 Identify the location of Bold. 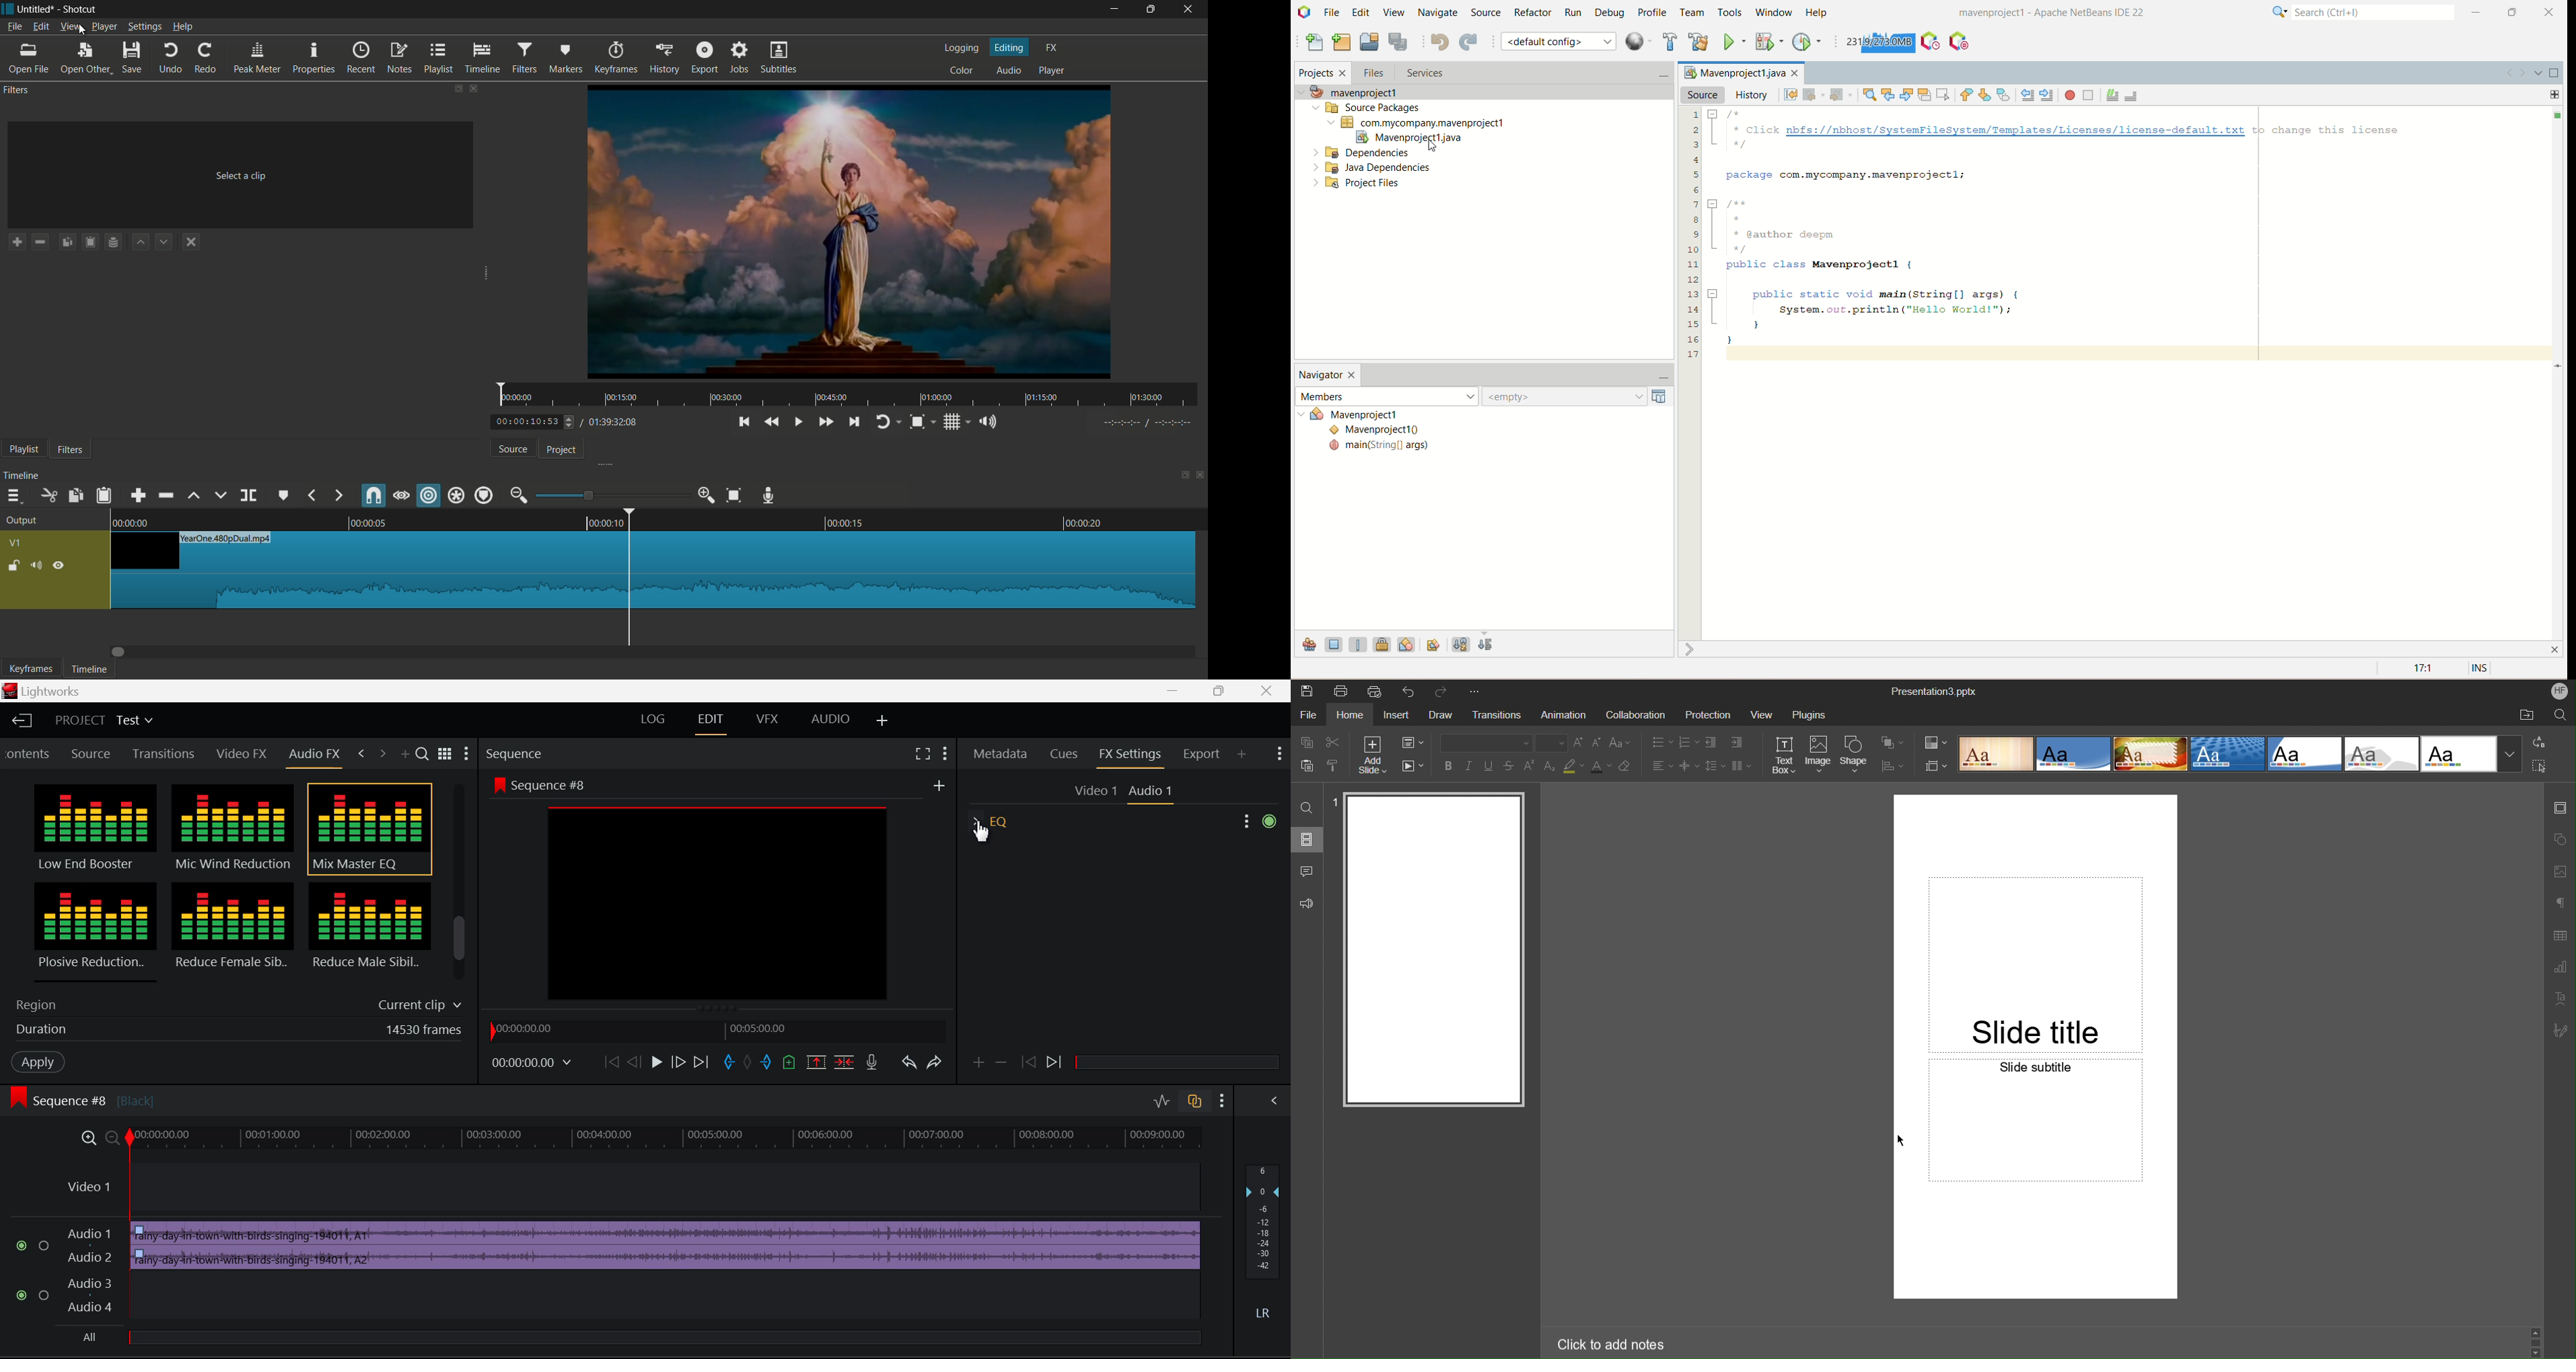
(1447, 767).